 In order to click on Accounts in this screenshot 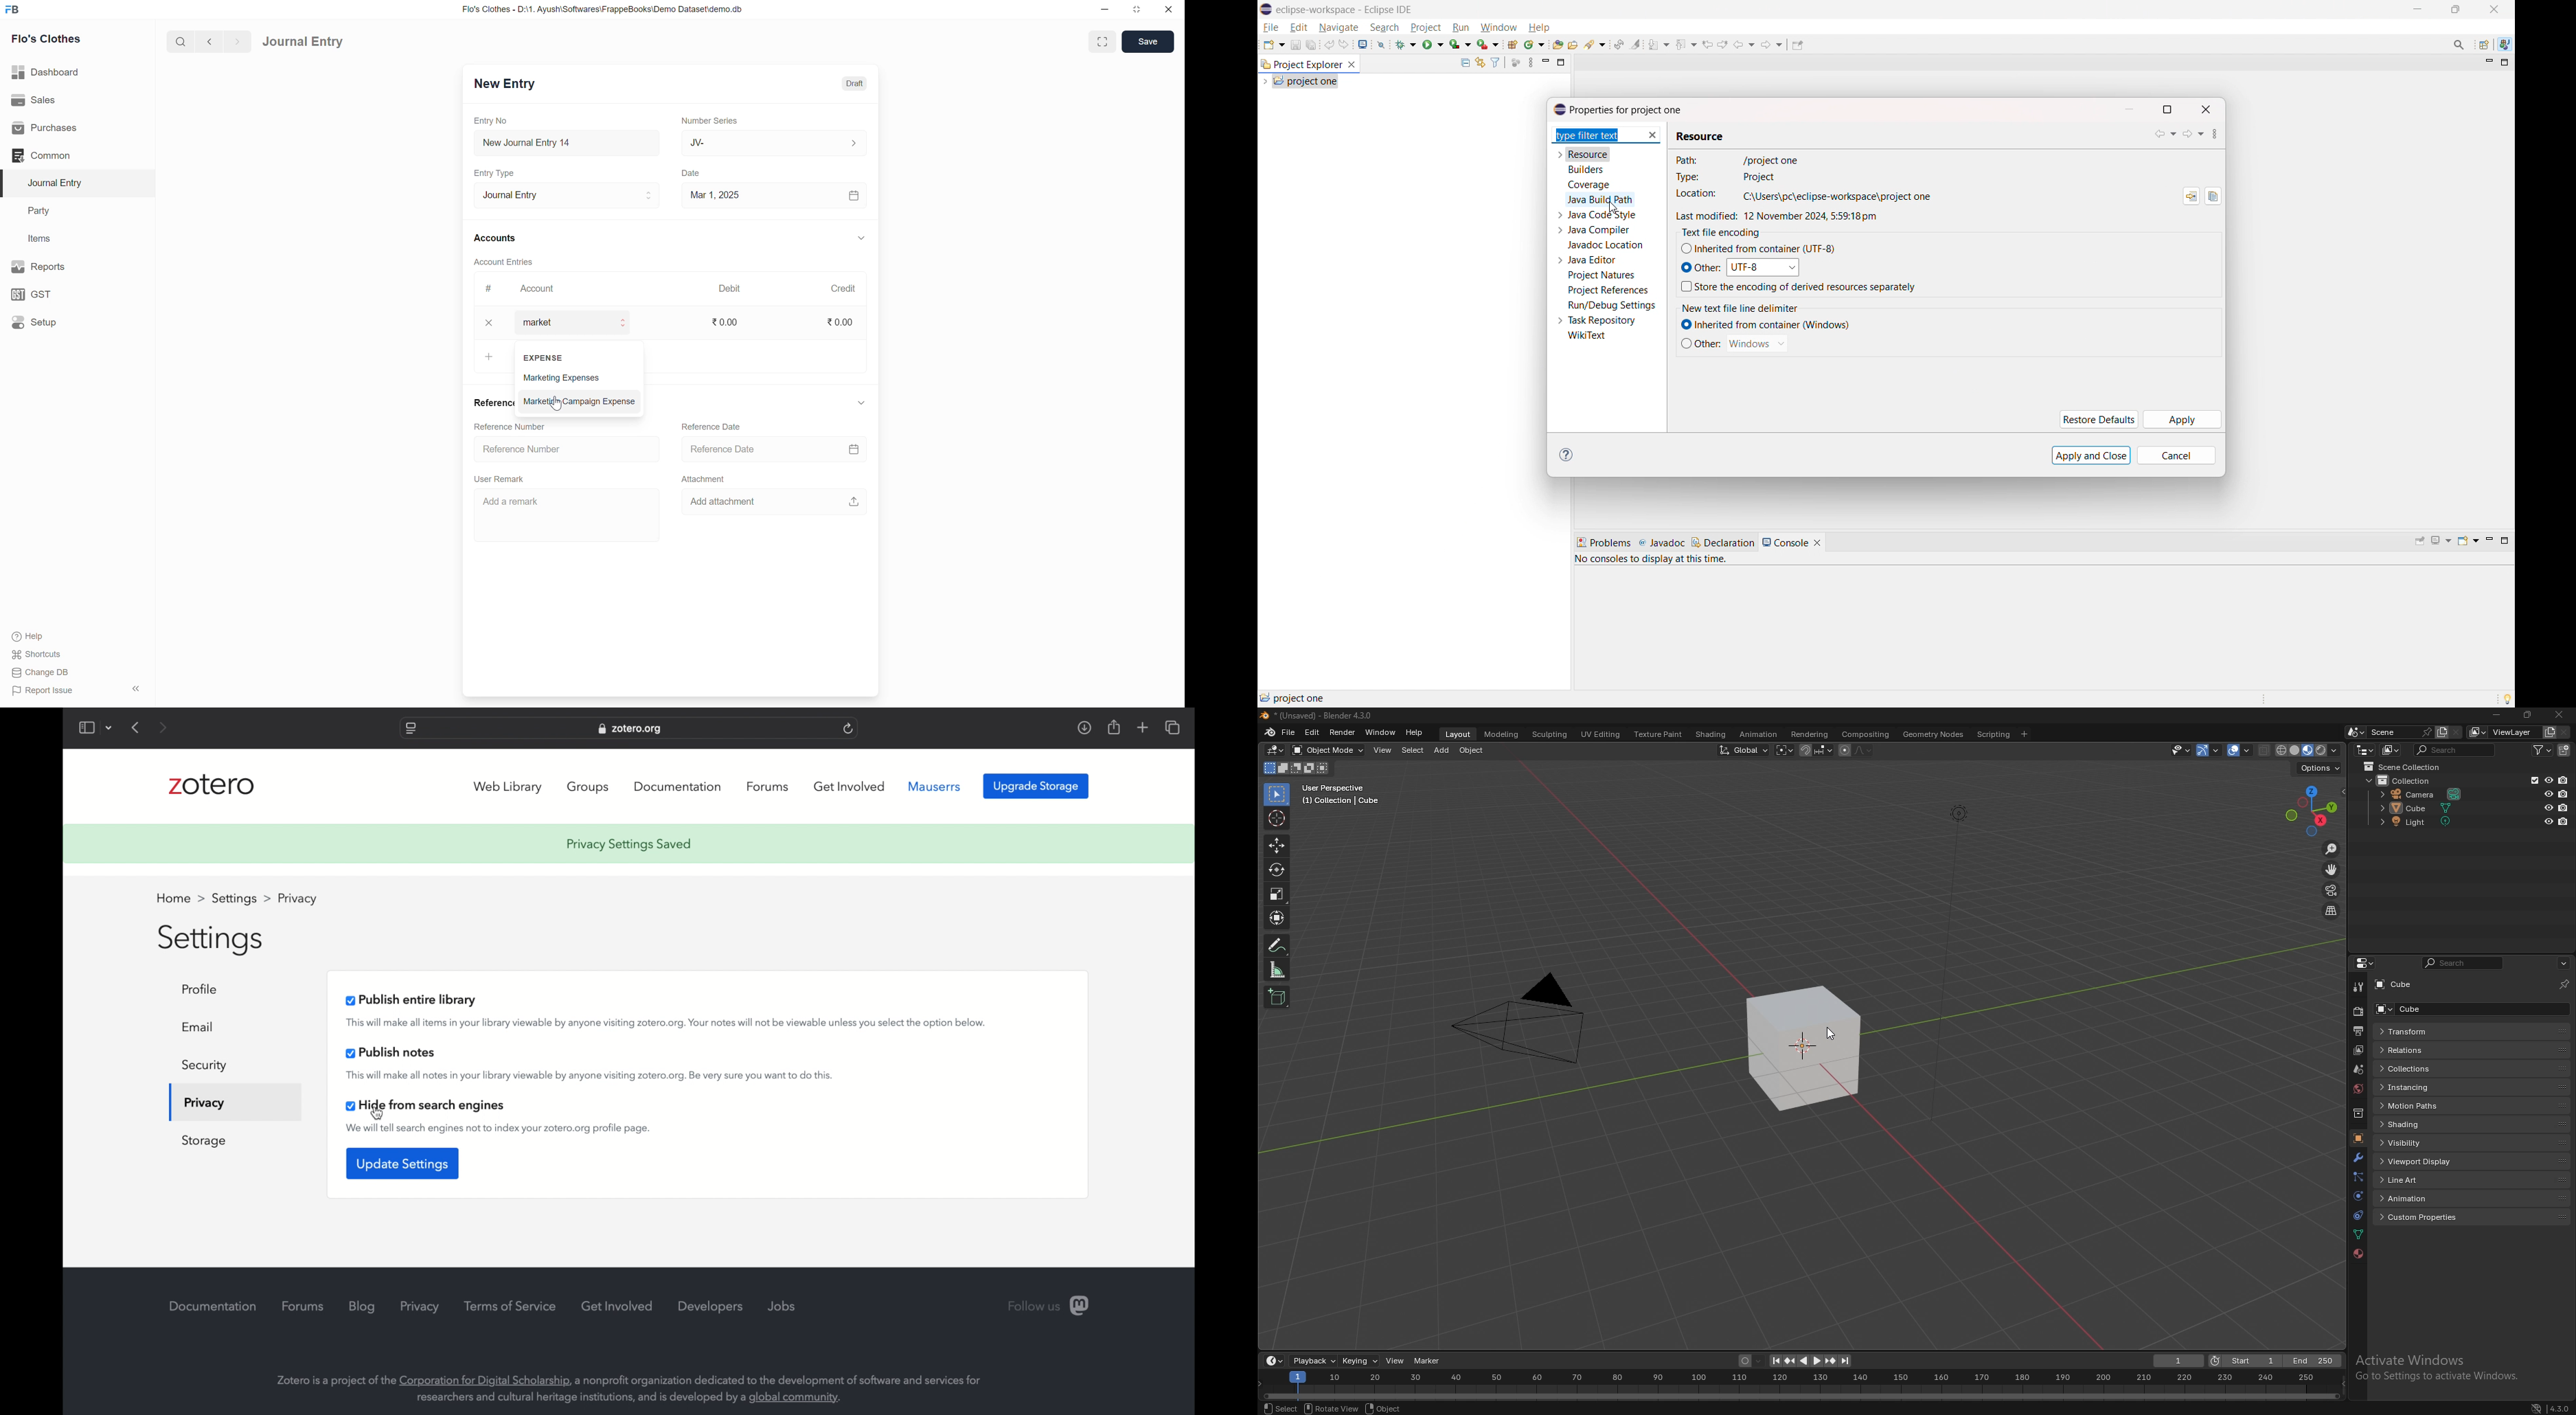, I will do `click(497, 237)`.